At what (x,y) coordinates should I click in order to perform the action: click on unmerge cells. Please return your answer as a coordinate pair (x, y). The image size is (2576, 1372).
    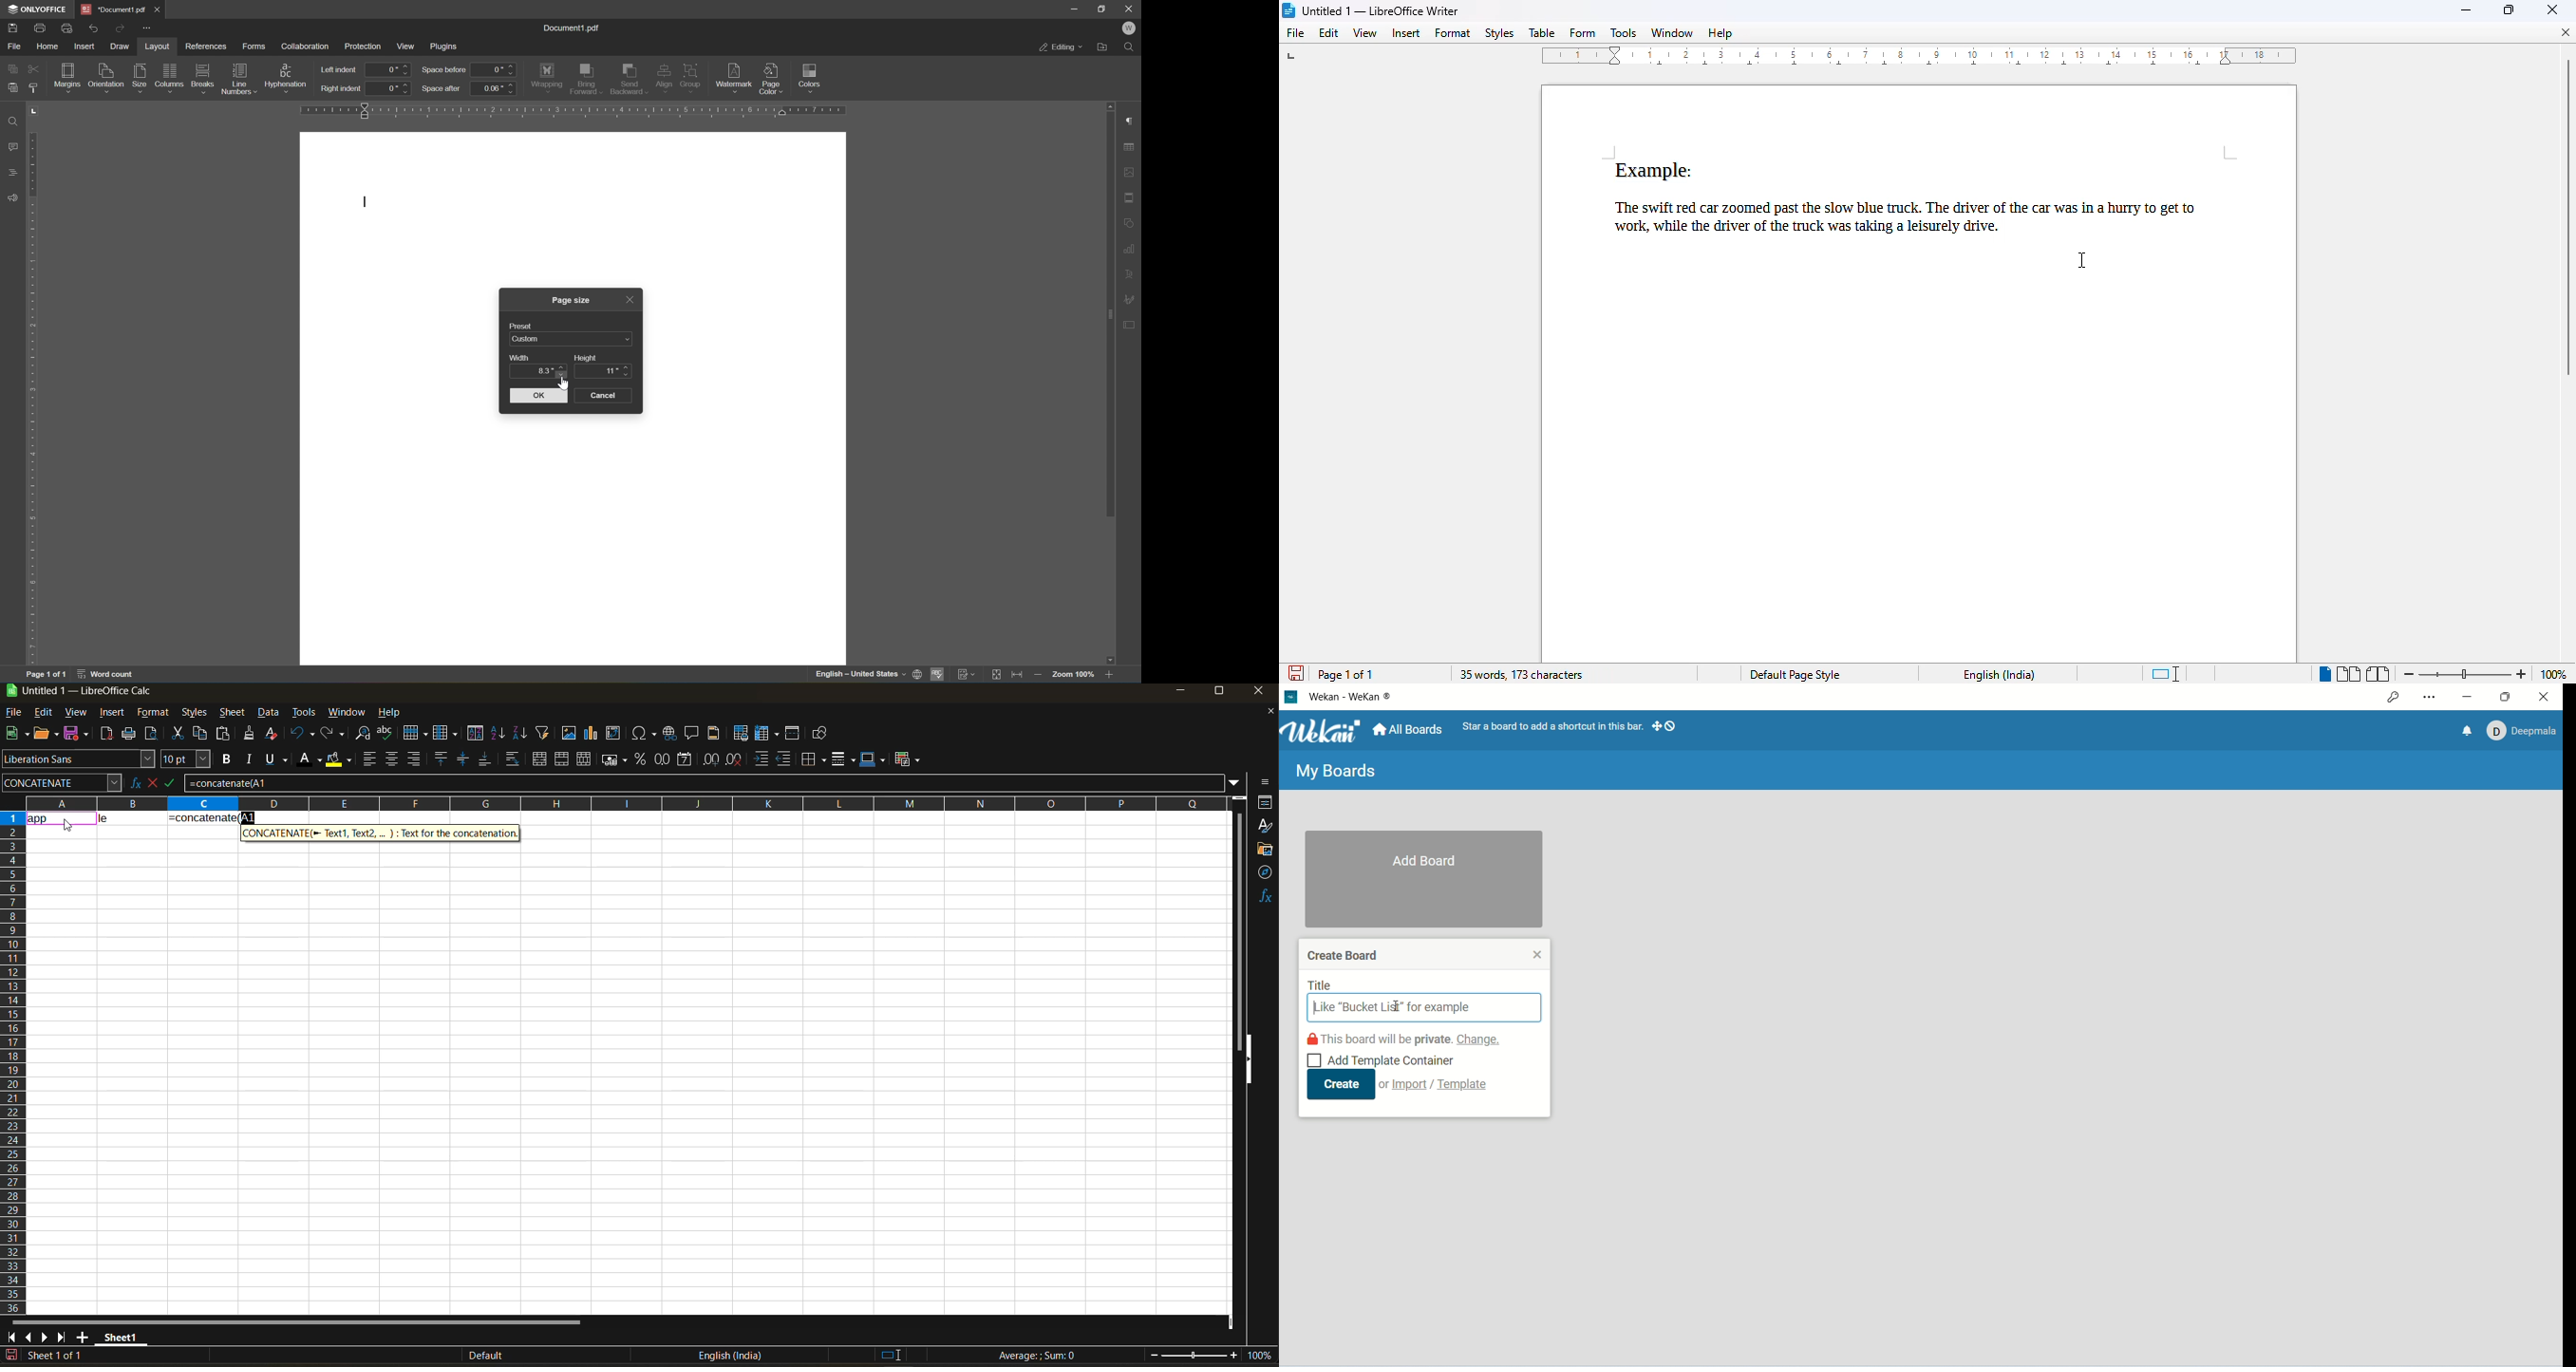
    Looking at the image, I should click on (586, 759).